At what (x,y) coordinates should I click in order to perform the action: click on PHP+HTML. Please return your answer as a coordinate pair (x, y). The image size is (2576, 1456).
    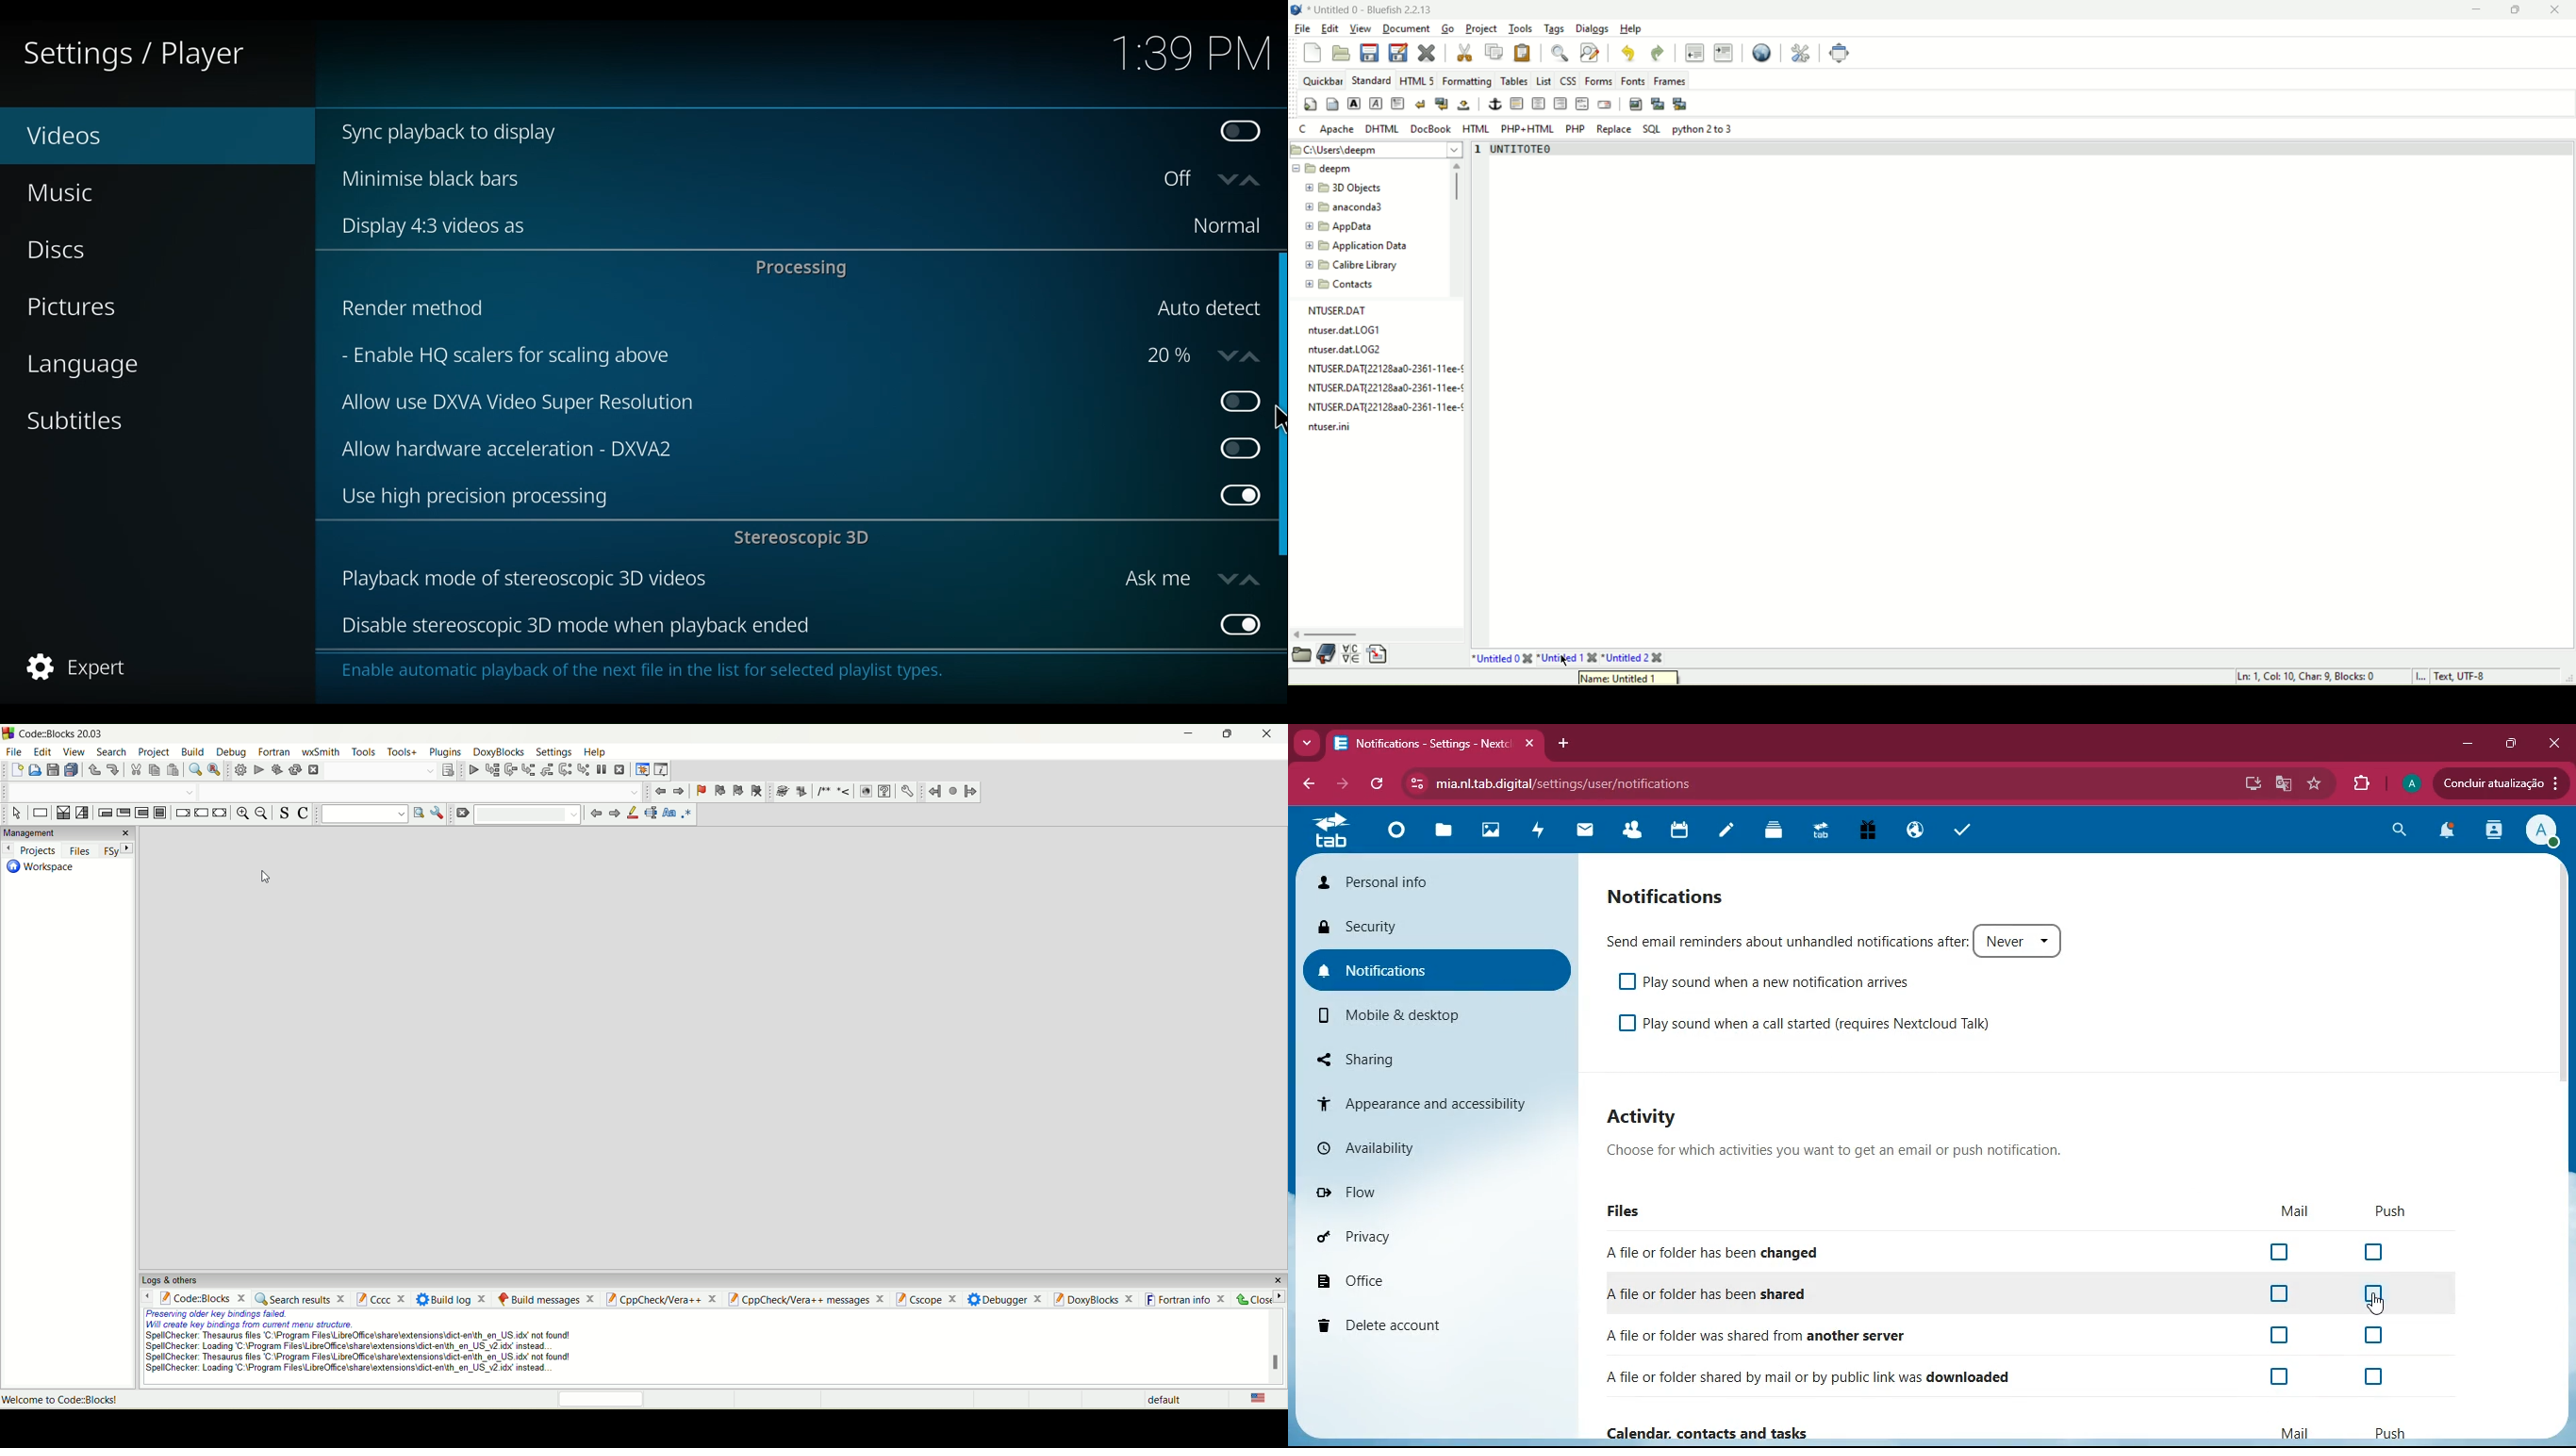
    Looking at the image, I should click on (1525, 127).